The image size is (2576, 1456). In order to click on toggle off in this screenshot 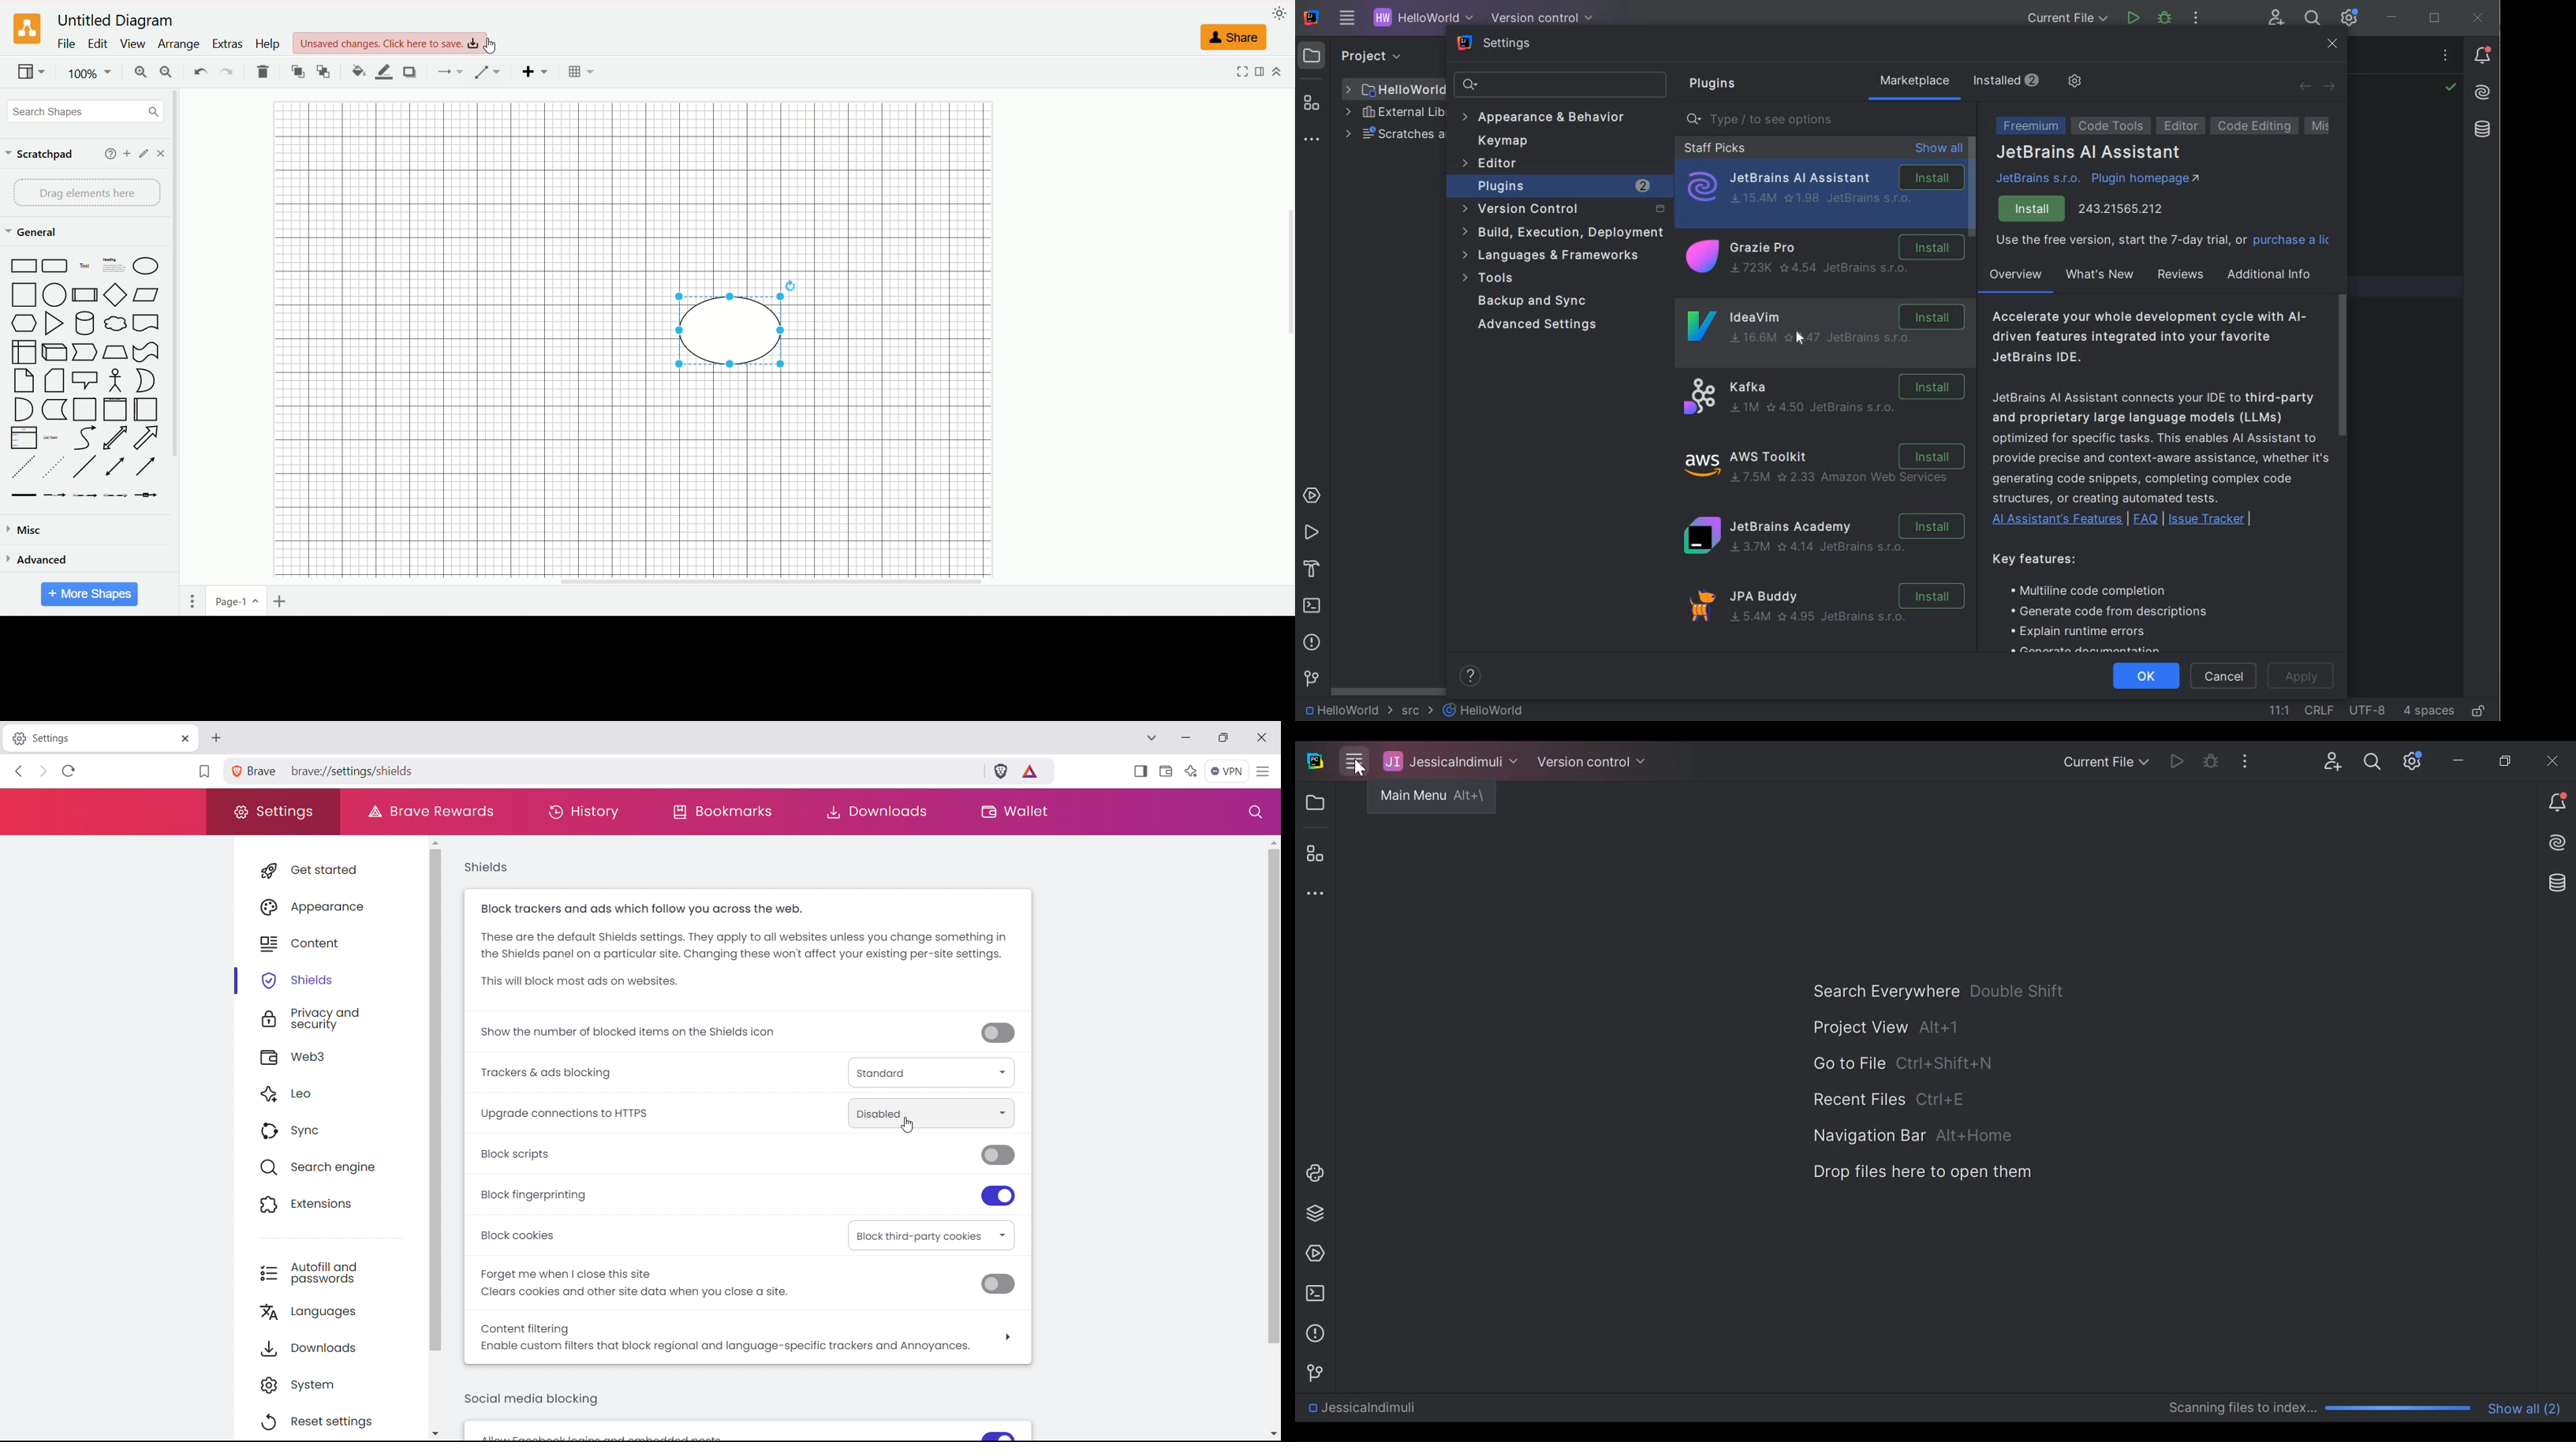, I will do `click(1003, 1155)`.